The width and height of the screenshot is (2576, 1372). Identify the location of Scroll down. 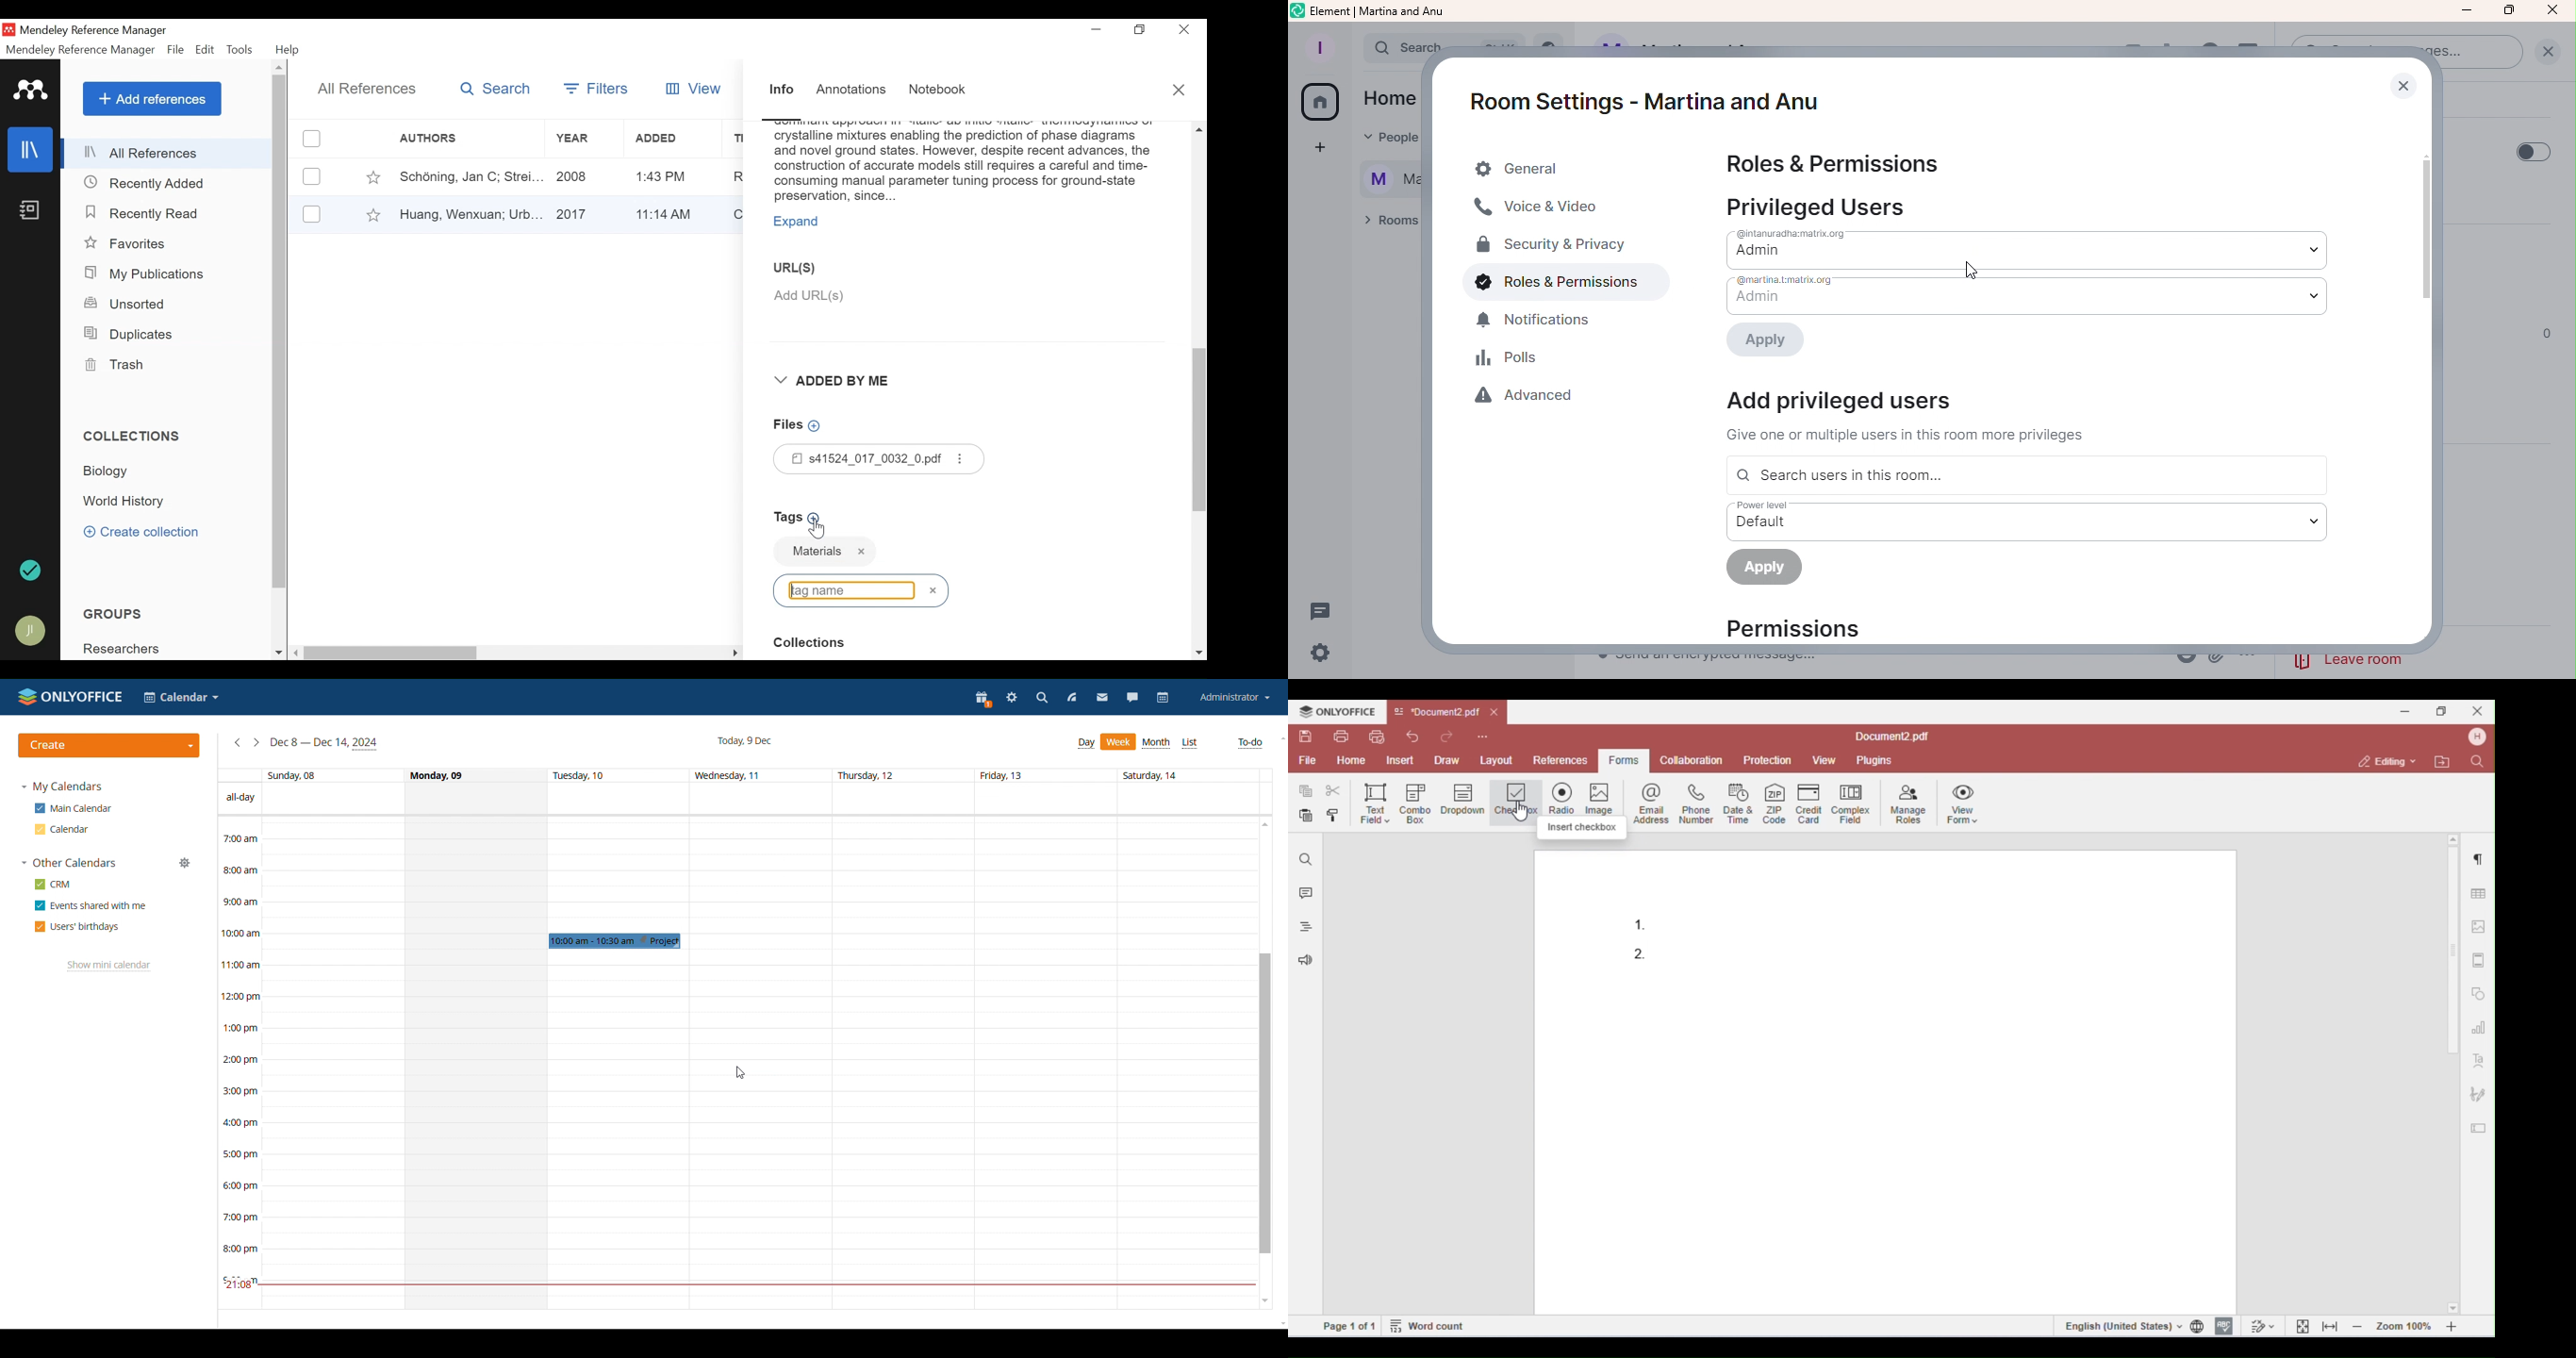
(1199, 654).